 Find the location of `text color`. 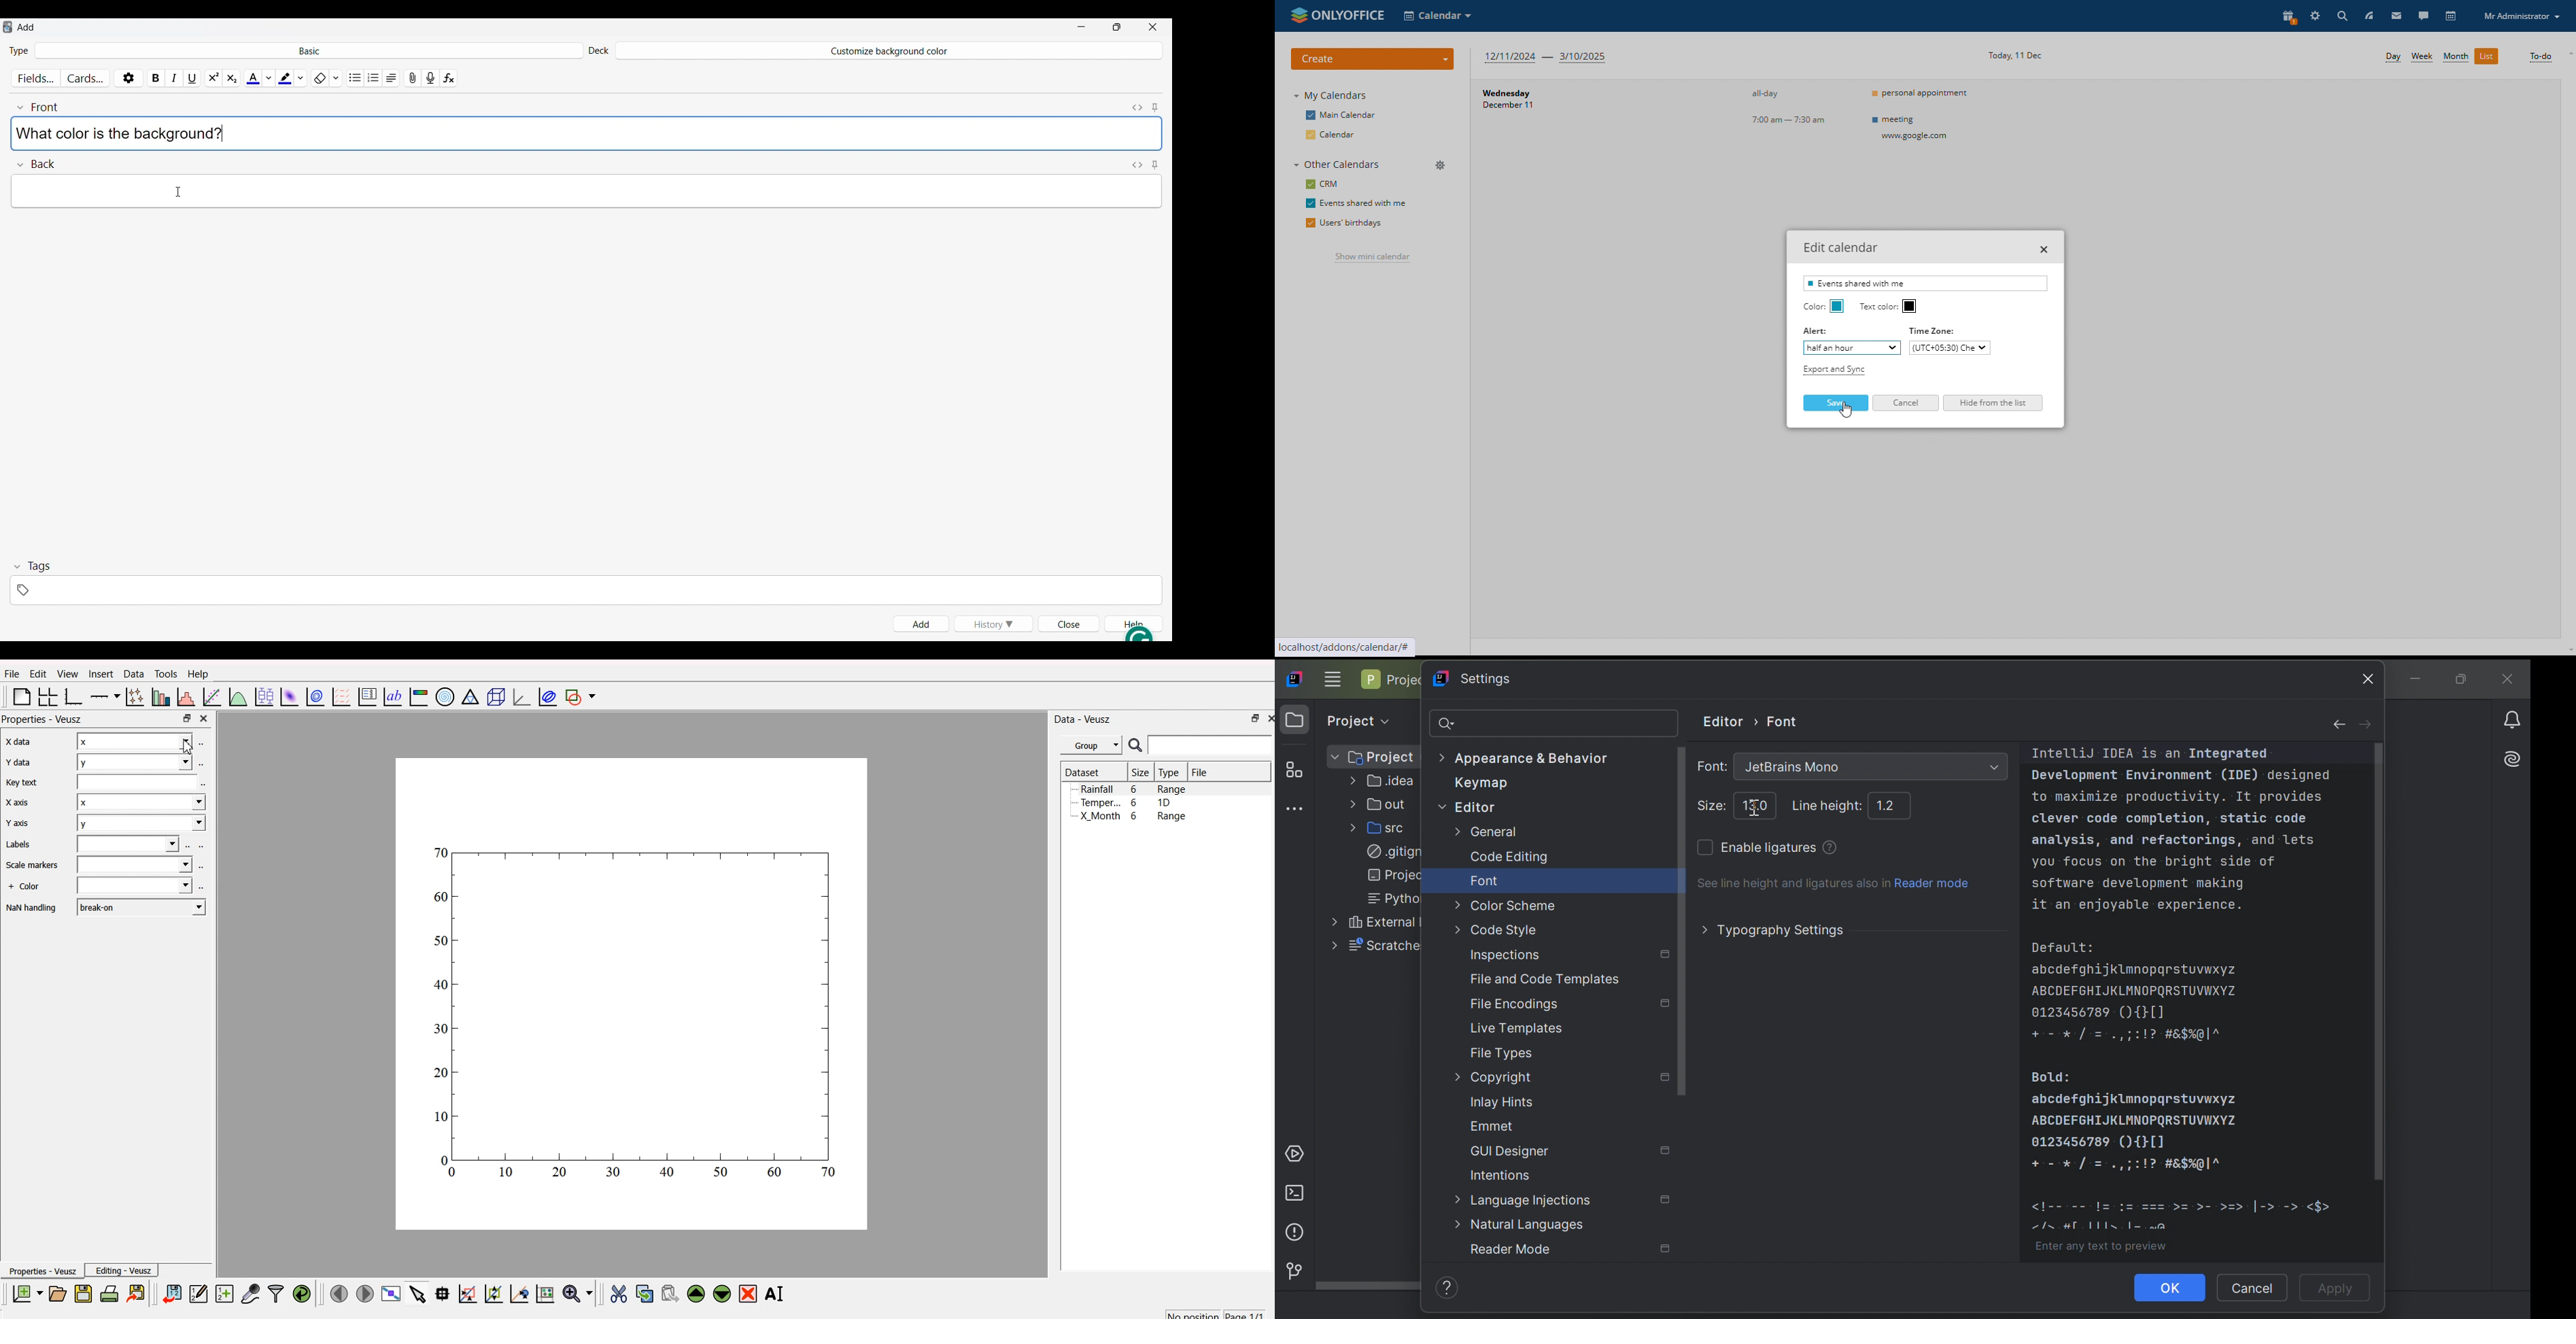

text color is located at coordinates (1910, 306).